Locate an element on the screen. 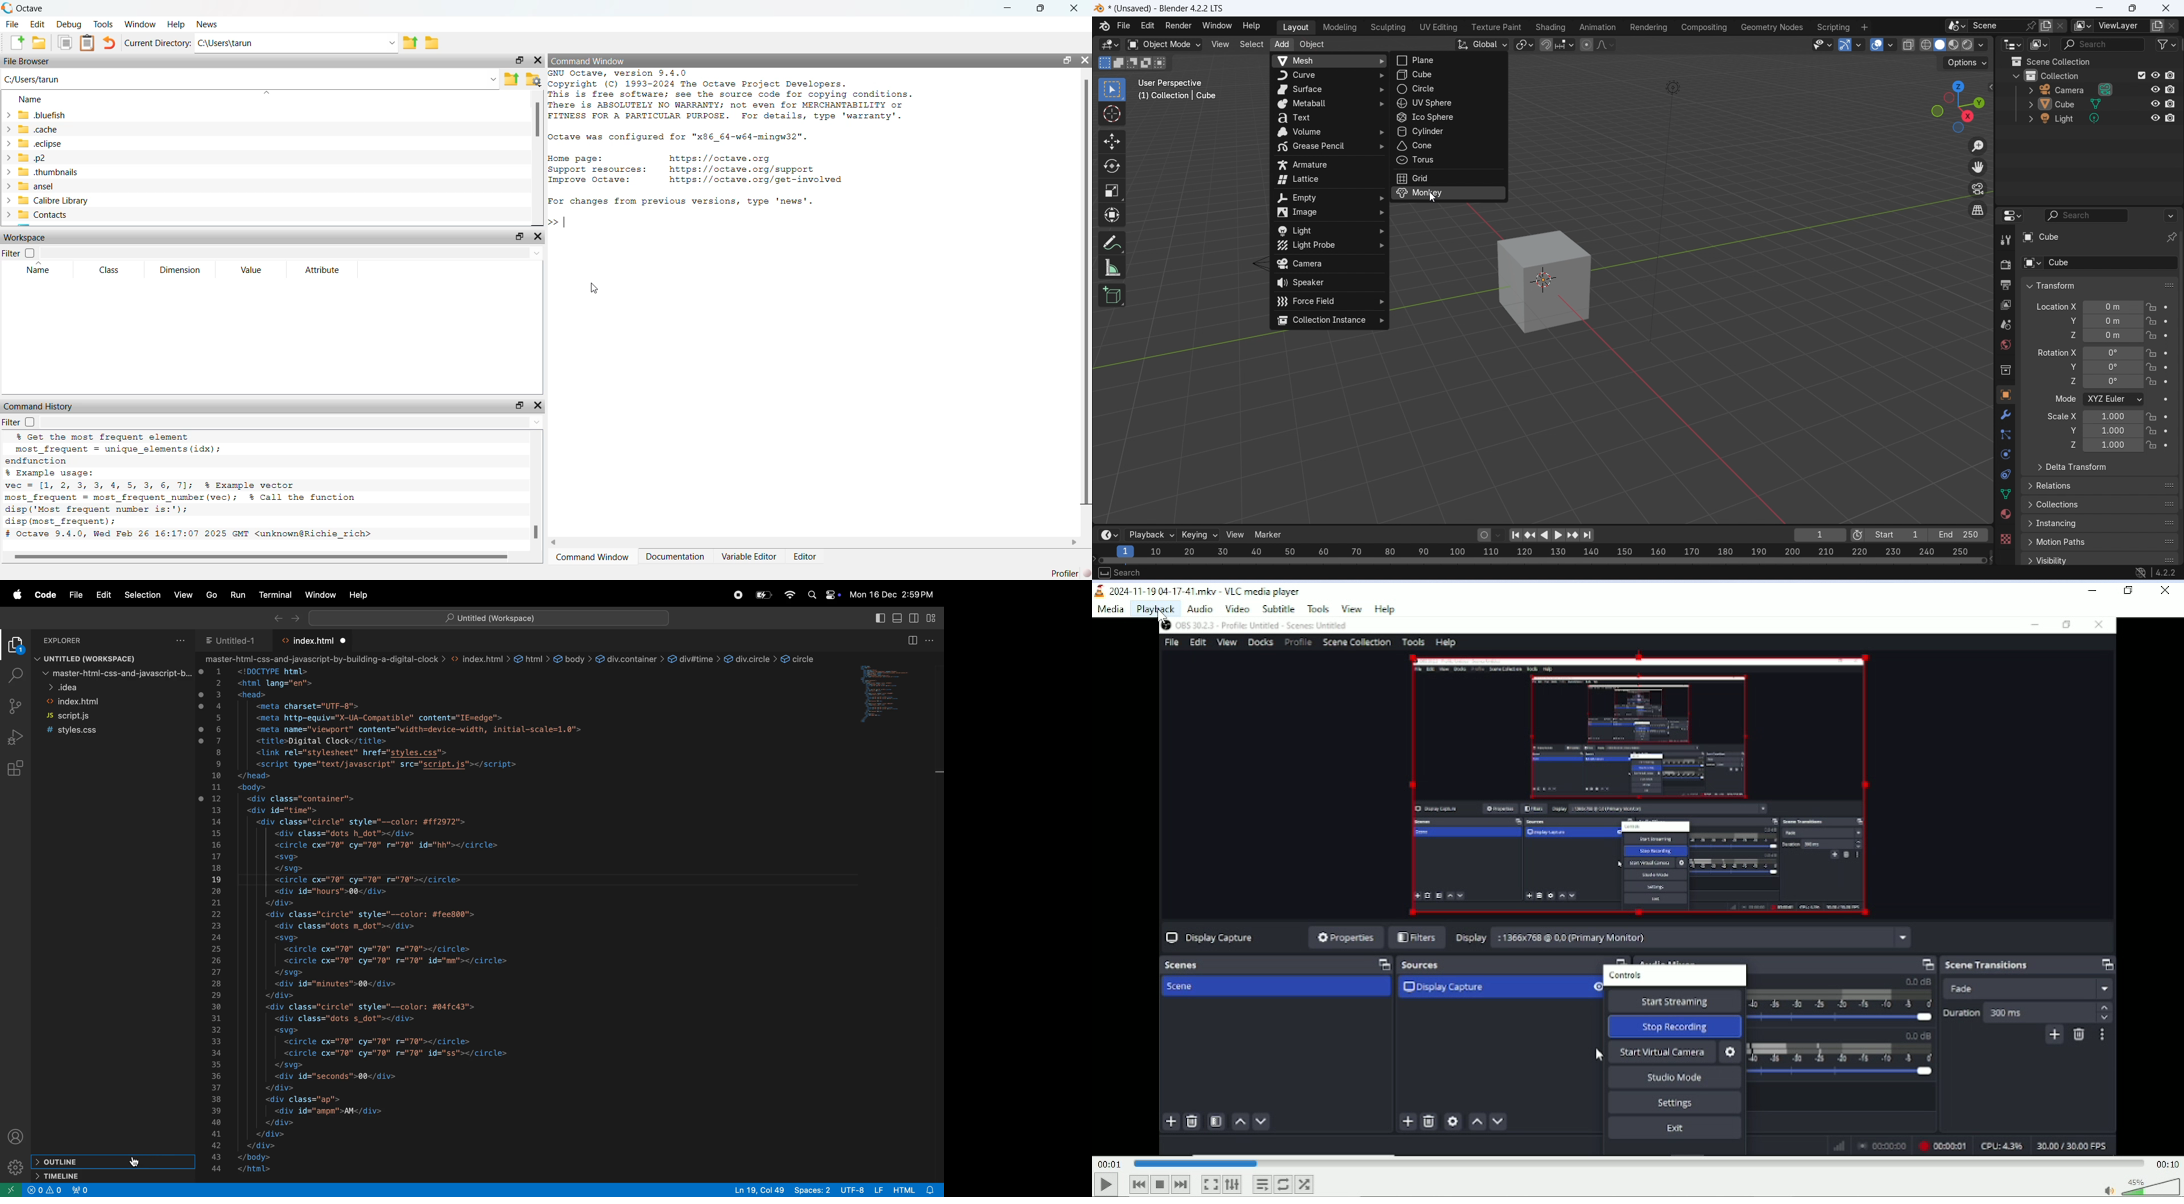  scale is located at coordinates (1540, 553).